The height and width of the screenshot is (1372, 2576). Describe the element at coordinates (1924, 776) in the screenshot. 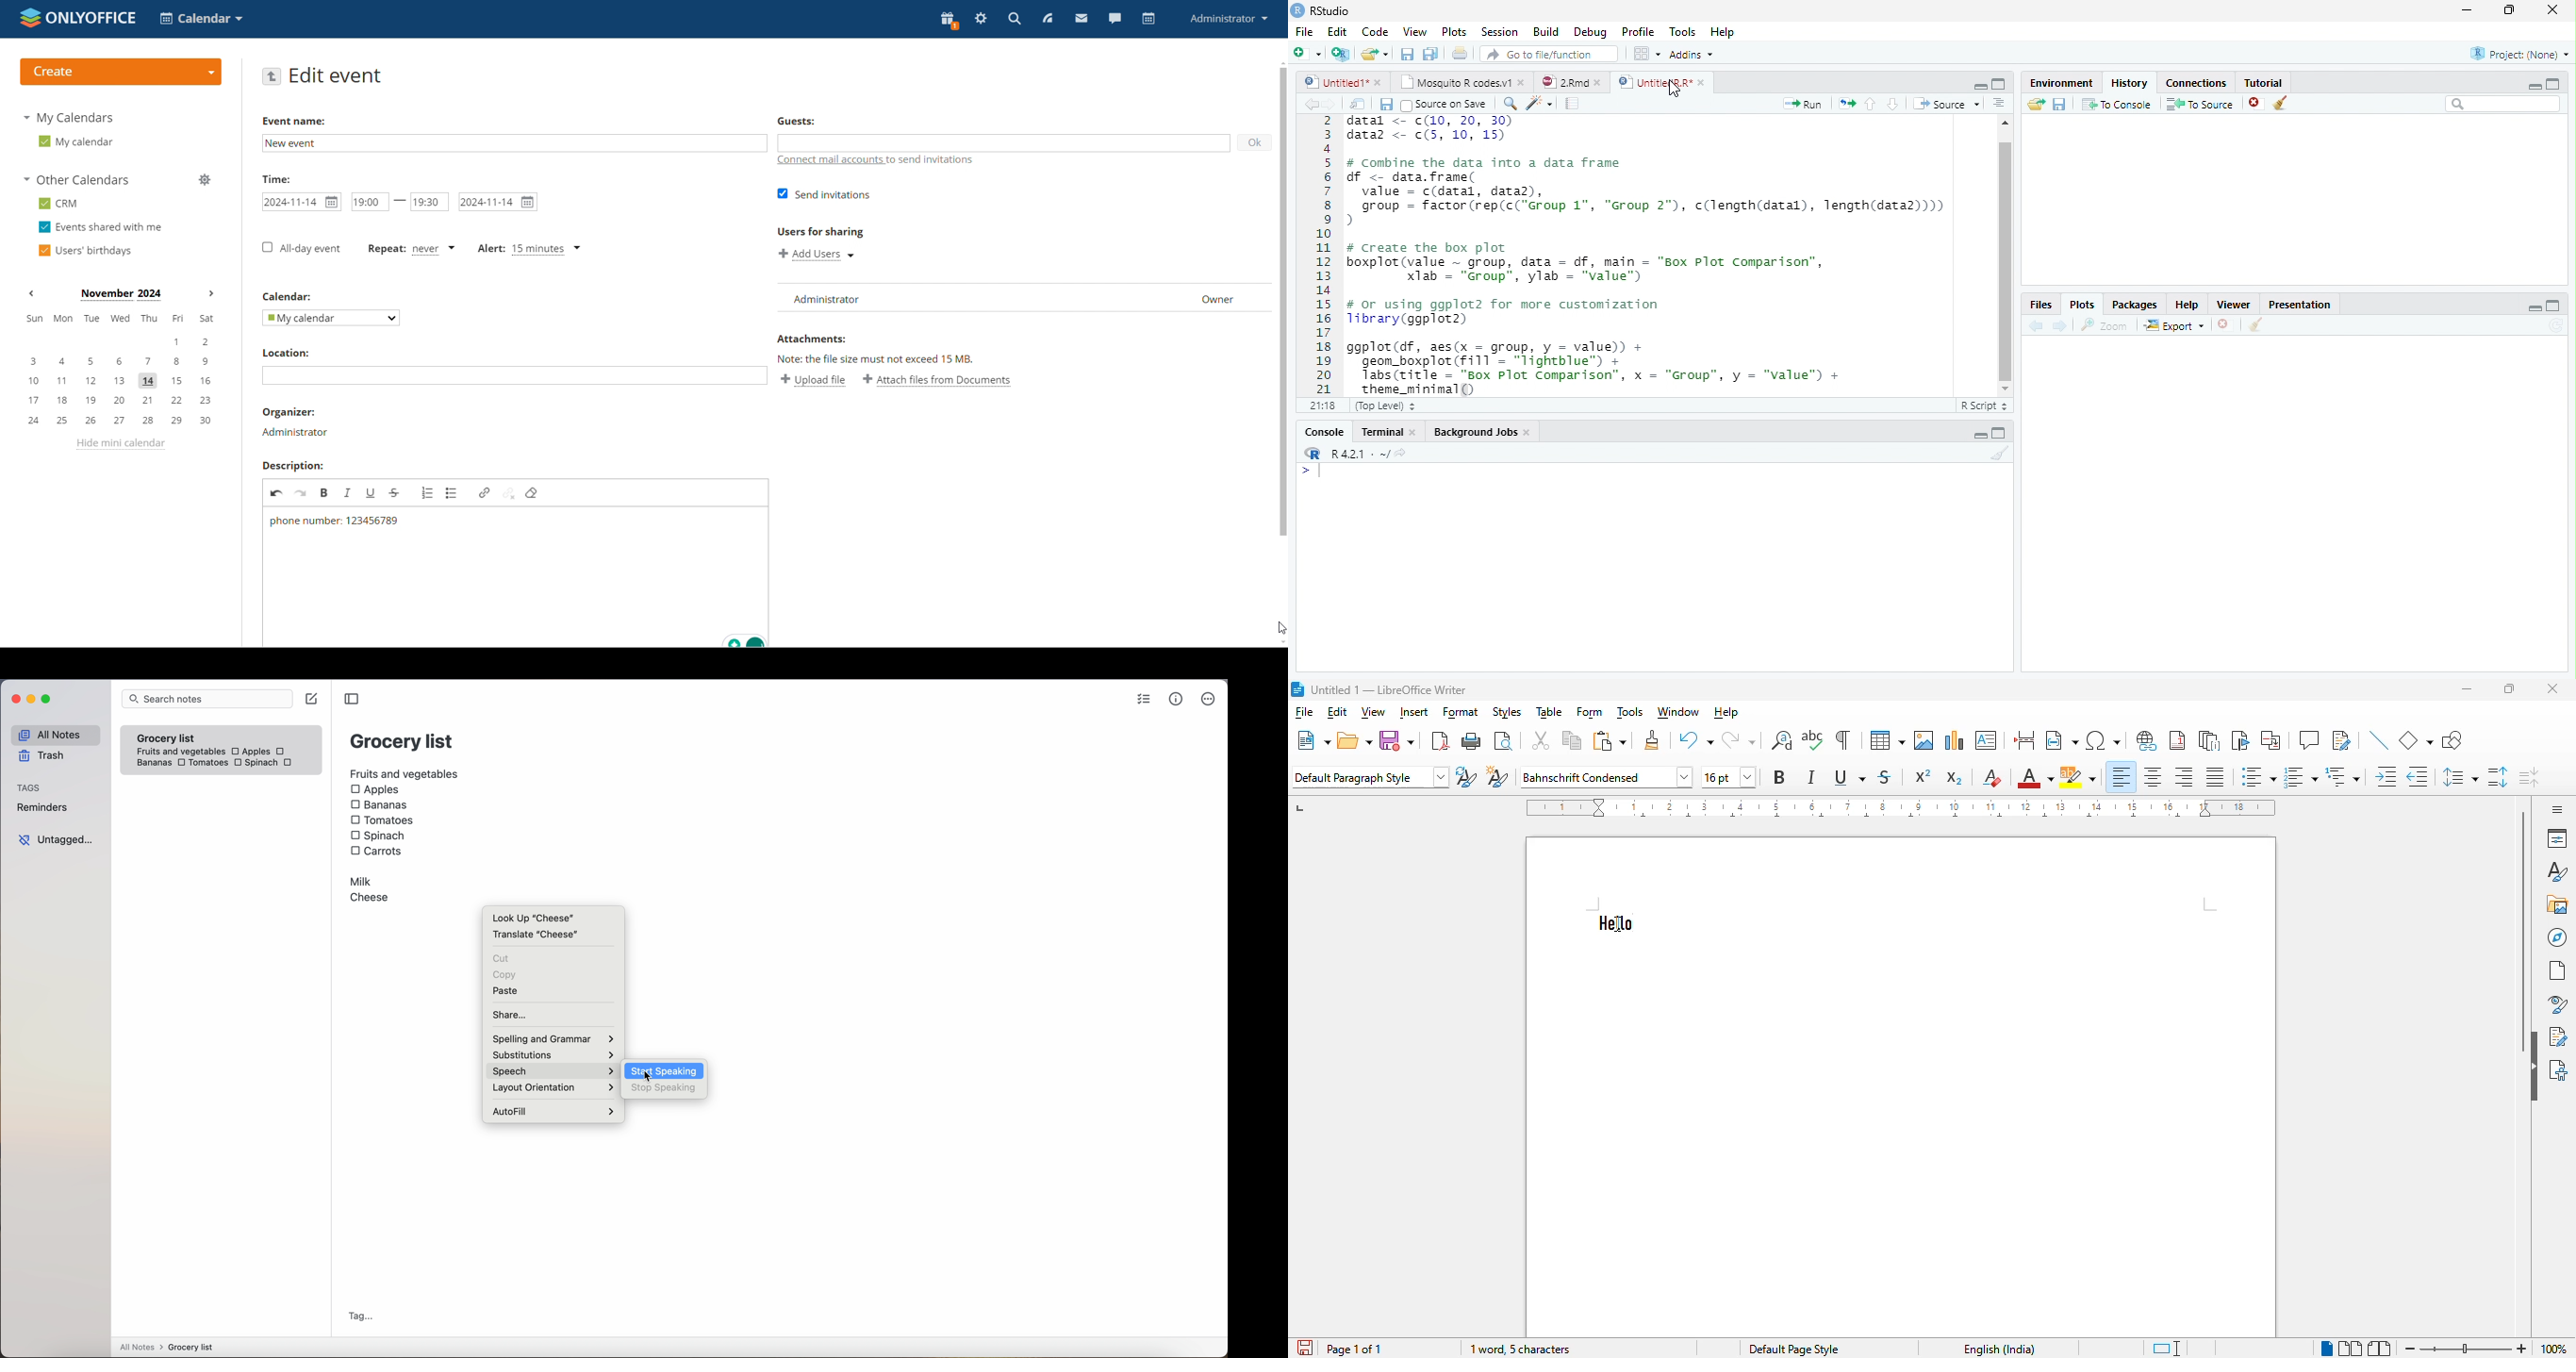

I see `superscript` at that location.